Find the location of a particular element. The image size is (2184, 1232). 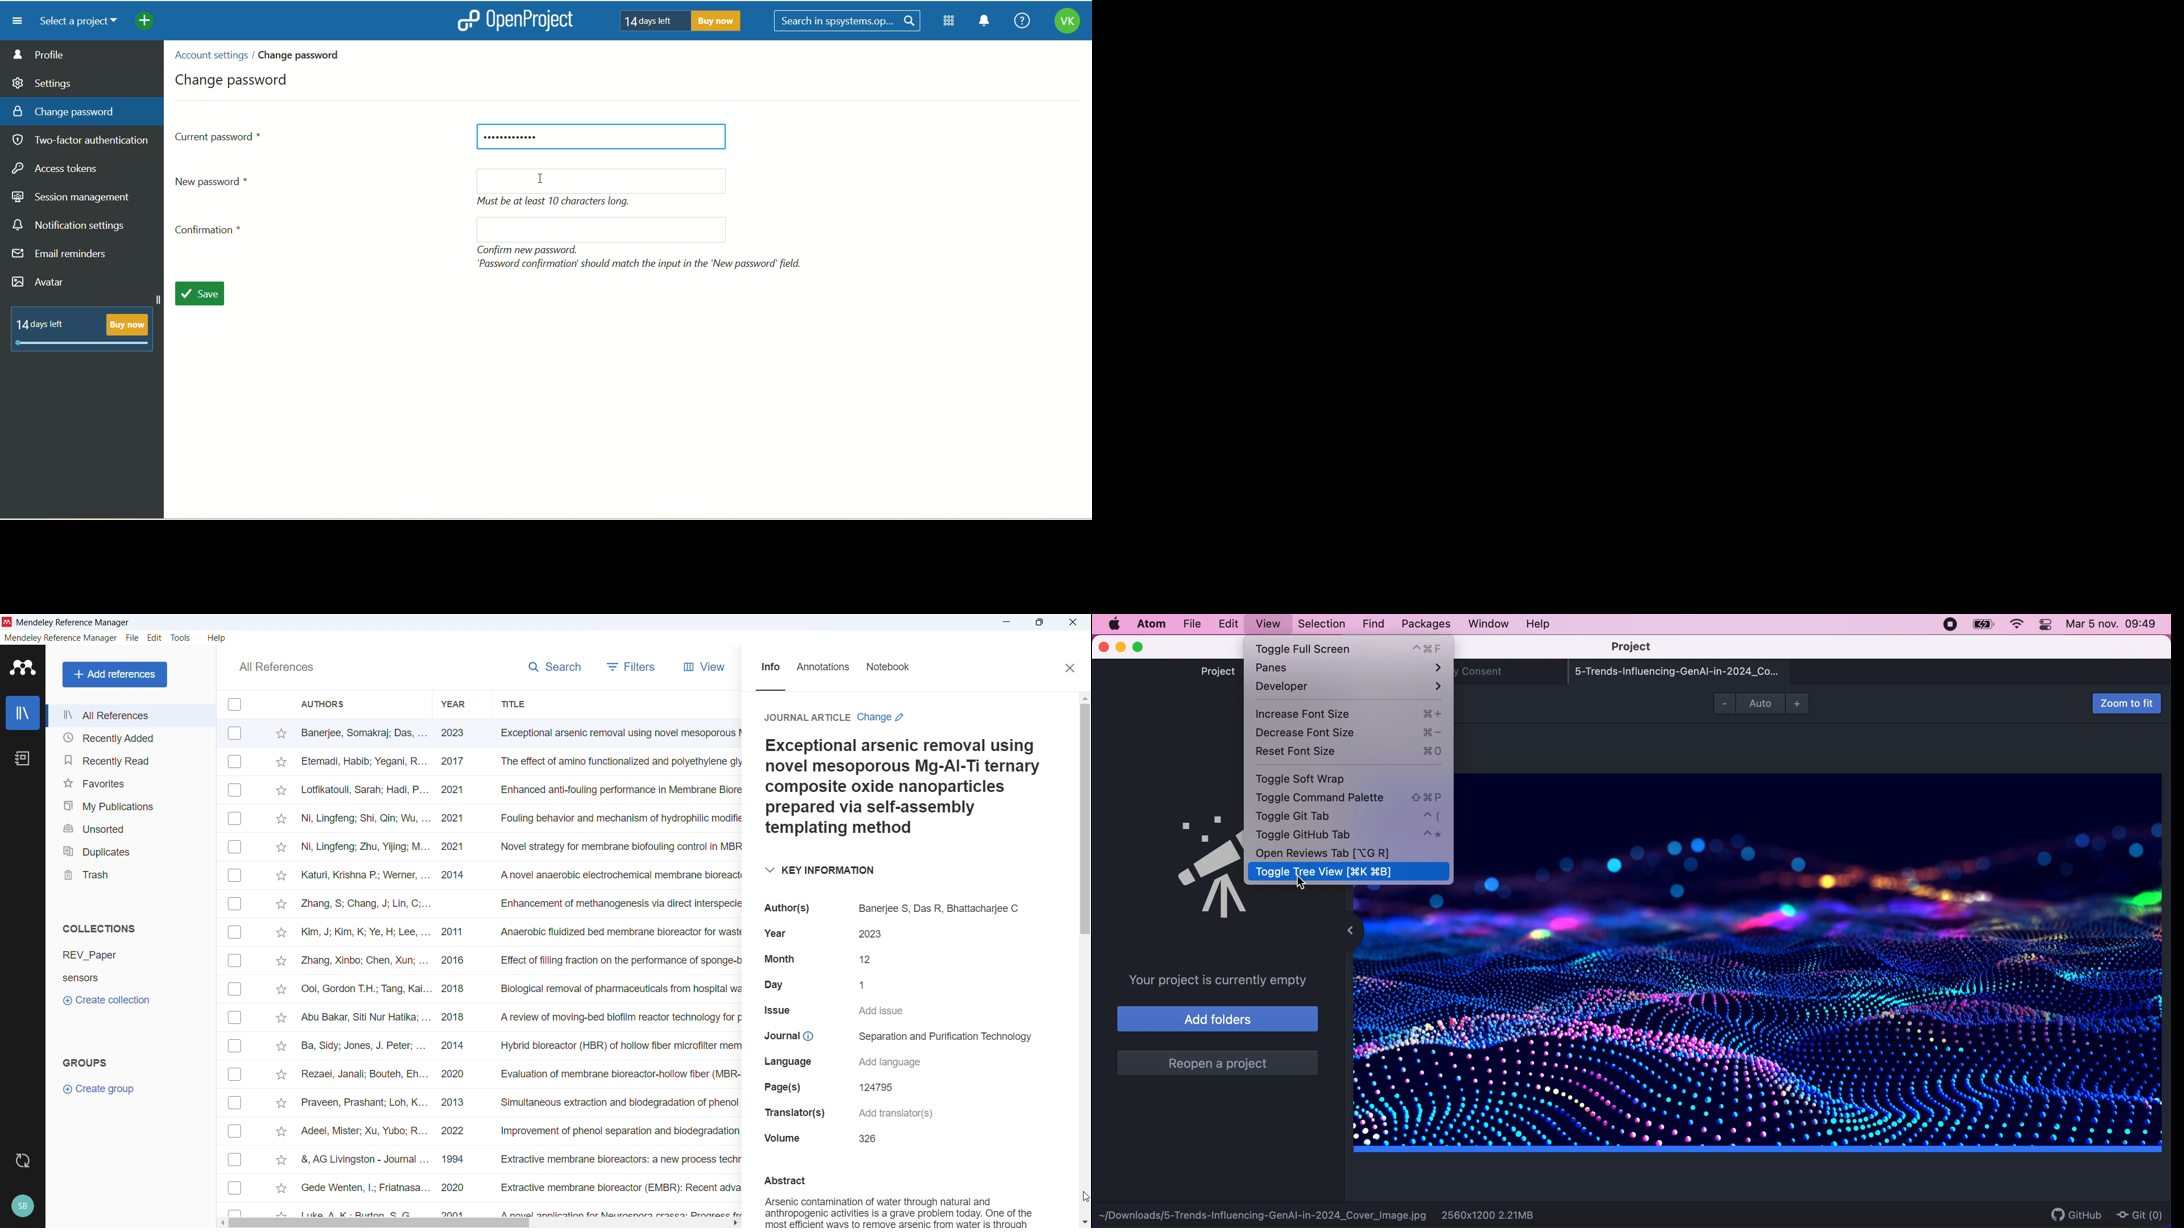

exceptional arsenic removal using novel mesoporous mg-ai-ti temany compo is located at coordinates (616, 733).